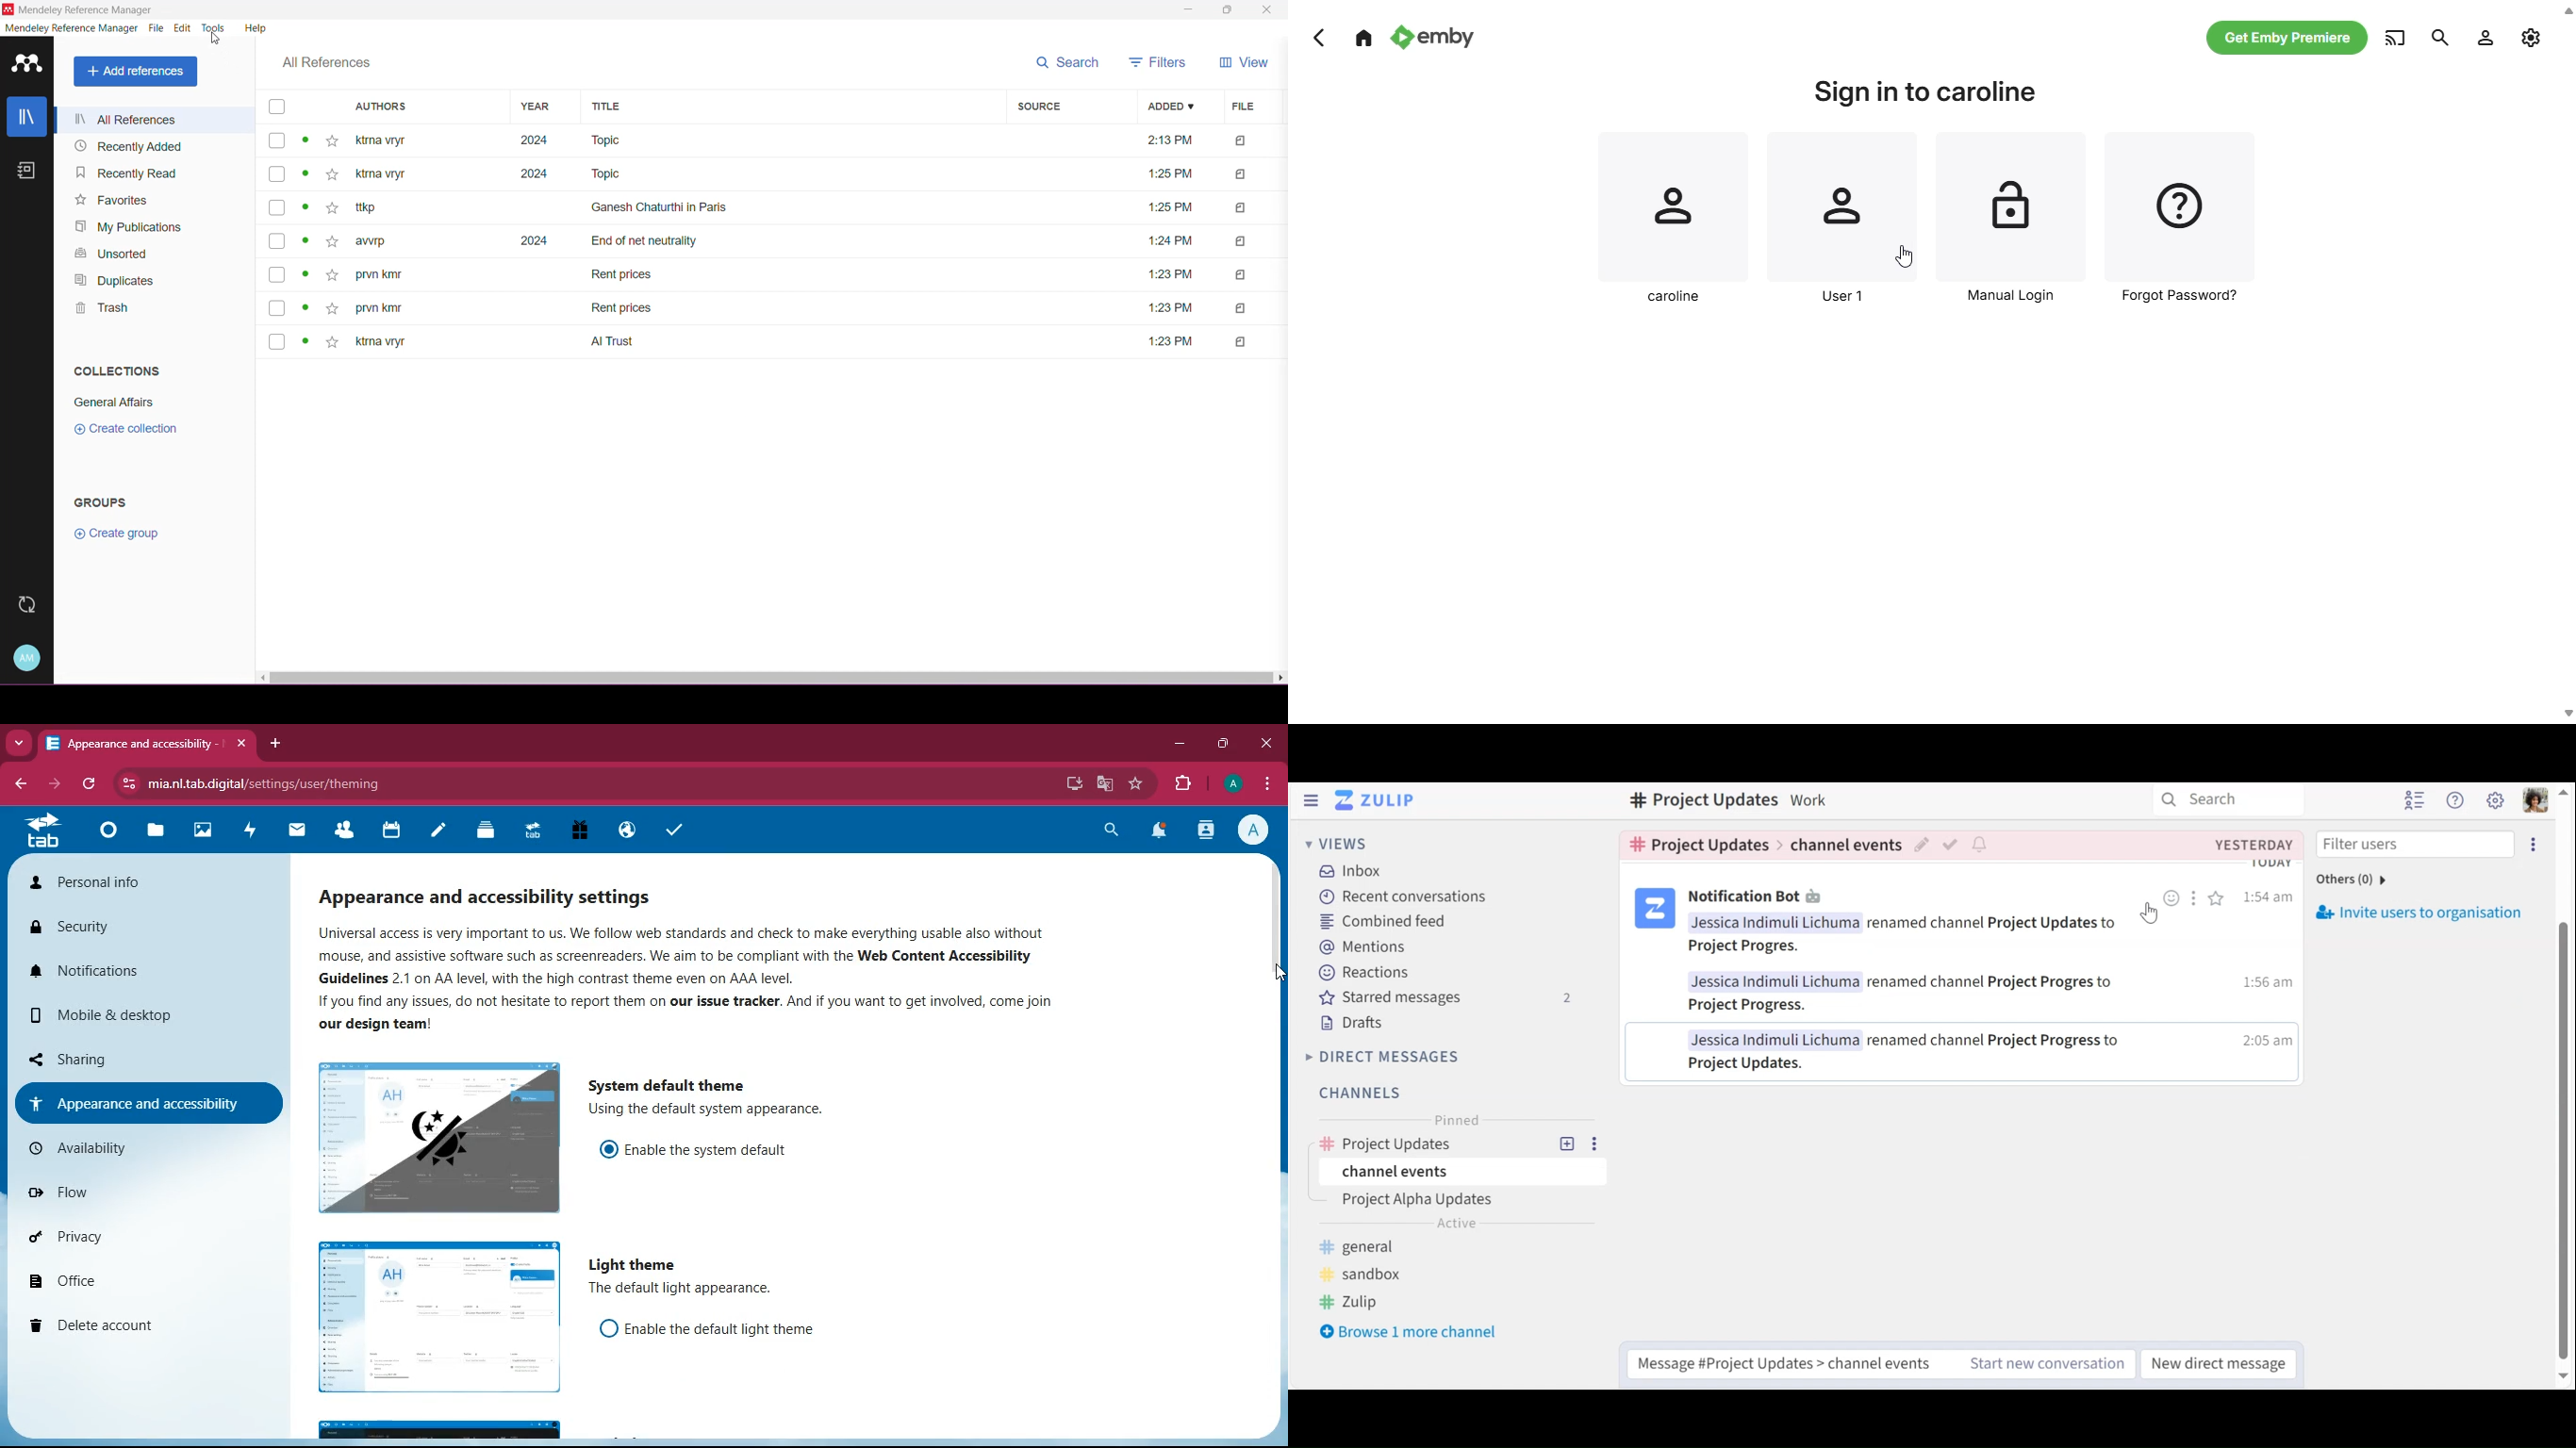  What do you see at coordinates (1272, 977) in the screenshot?
I see `cursor` at bounding box center [1272, 977].